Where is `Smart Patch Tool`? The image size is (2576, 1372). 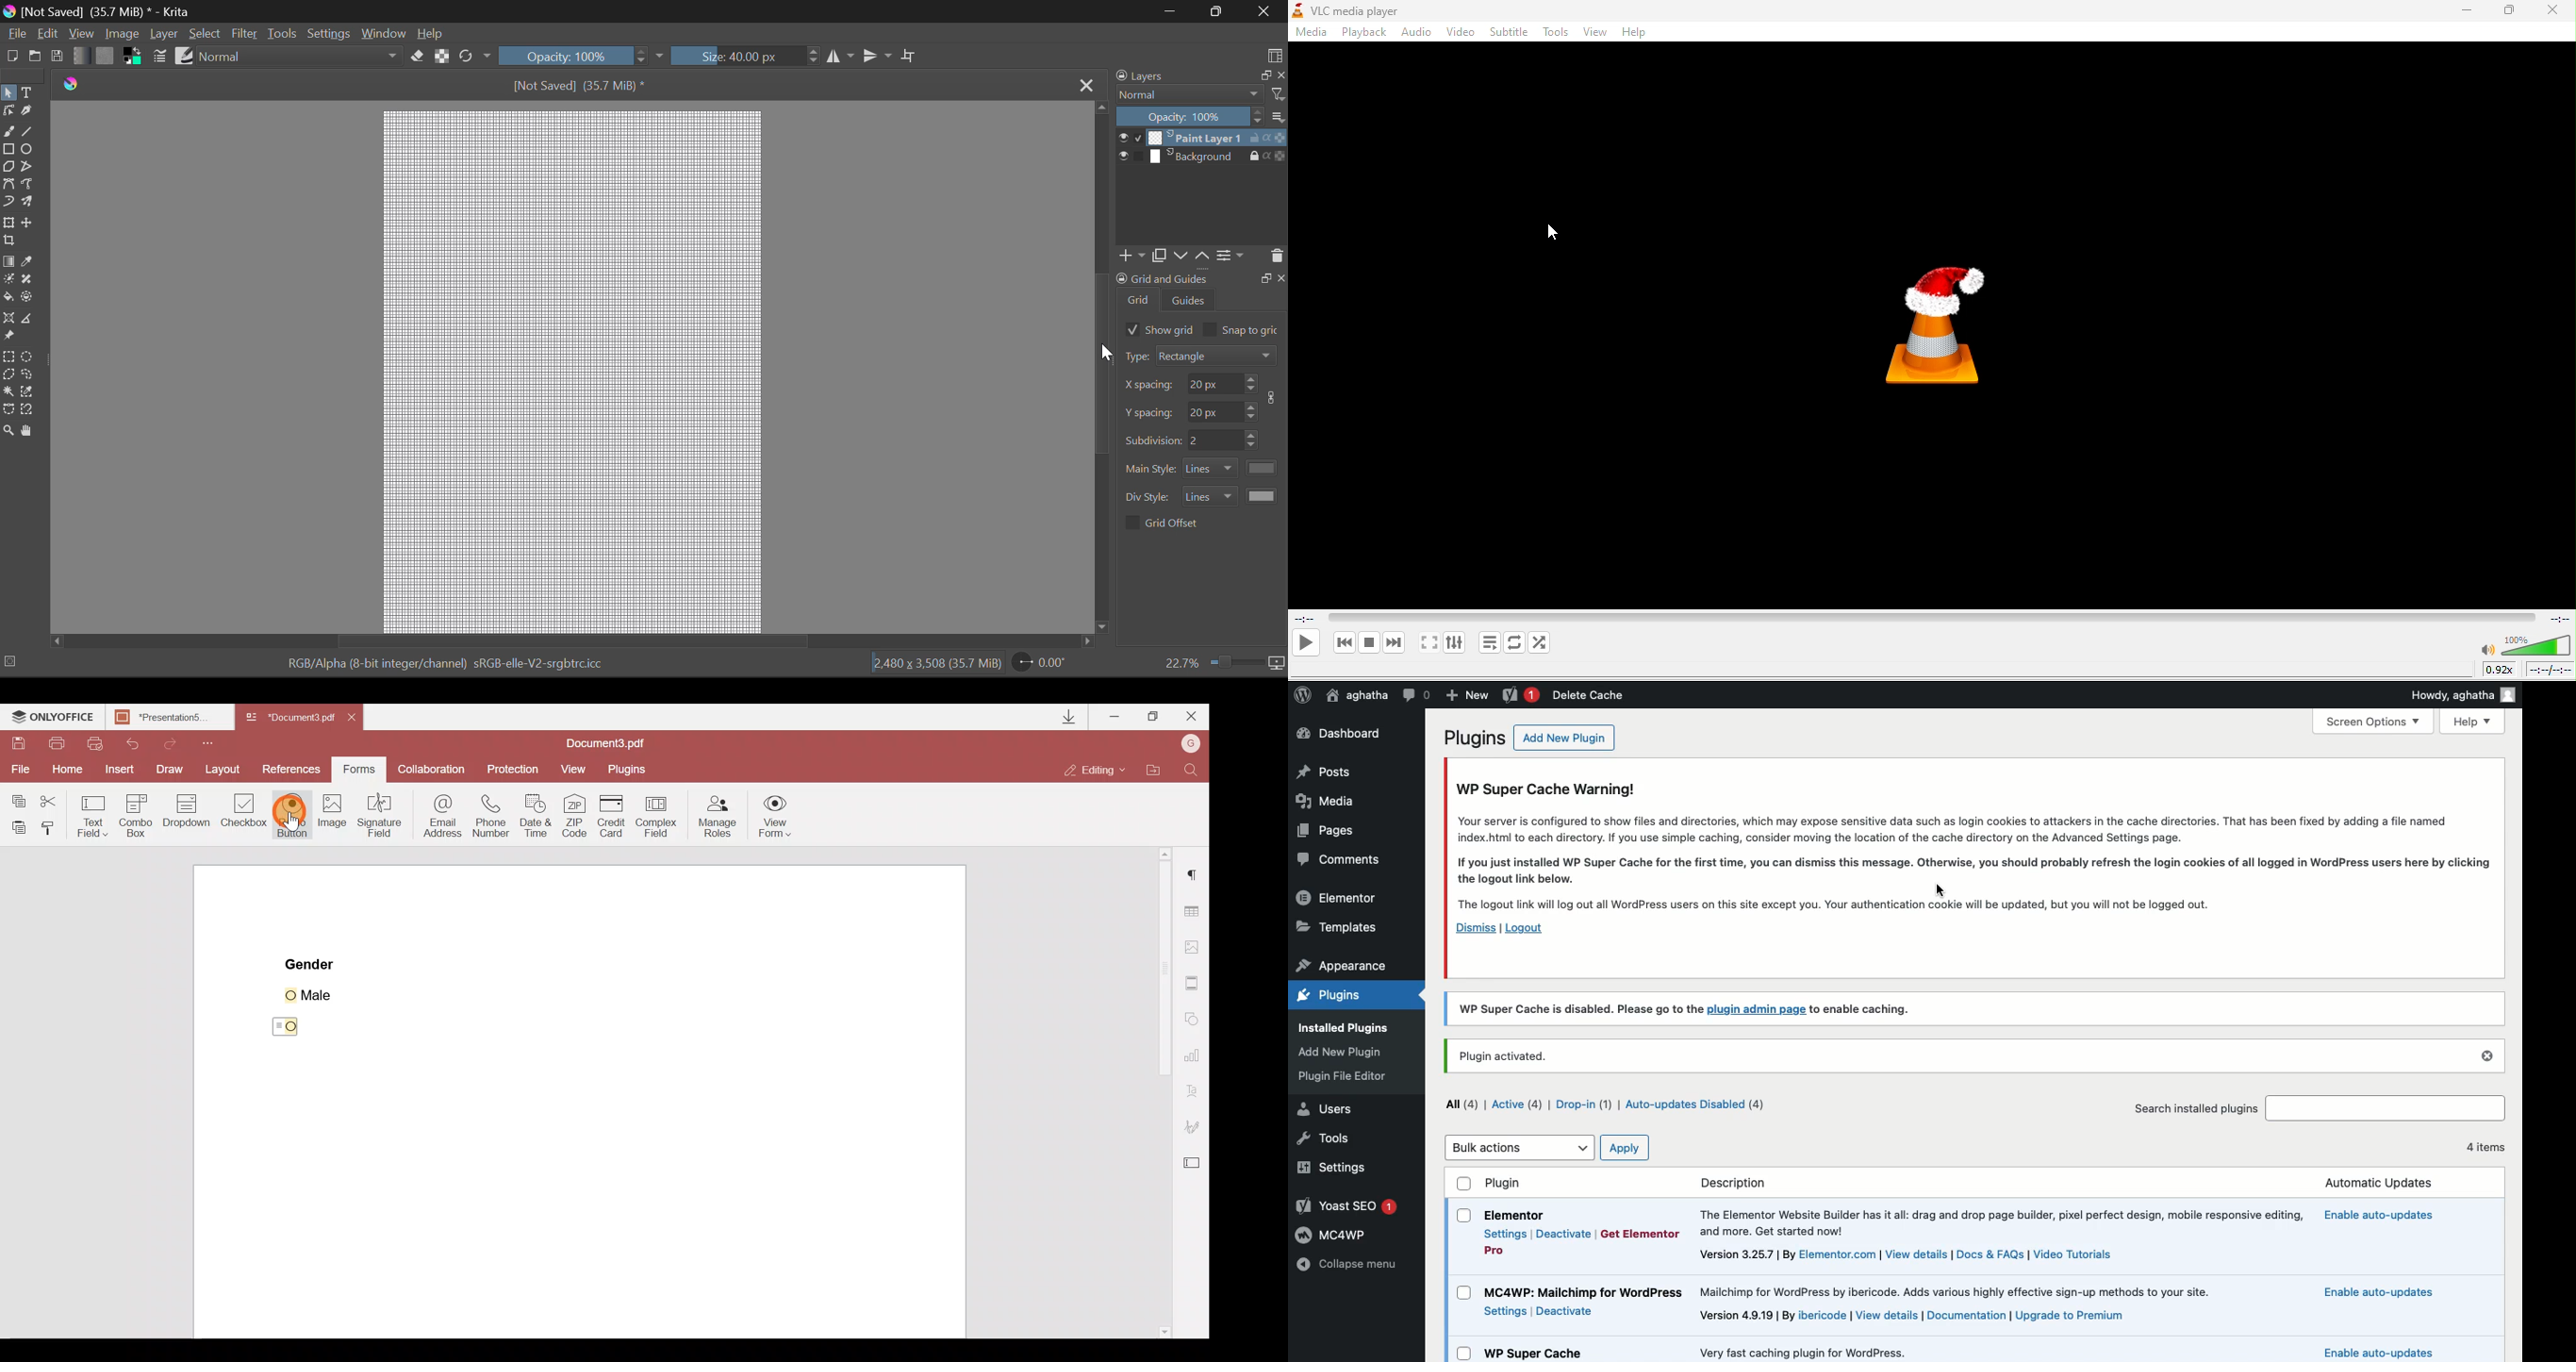
Smart Patch Tool is located at coordinates (27, 281).